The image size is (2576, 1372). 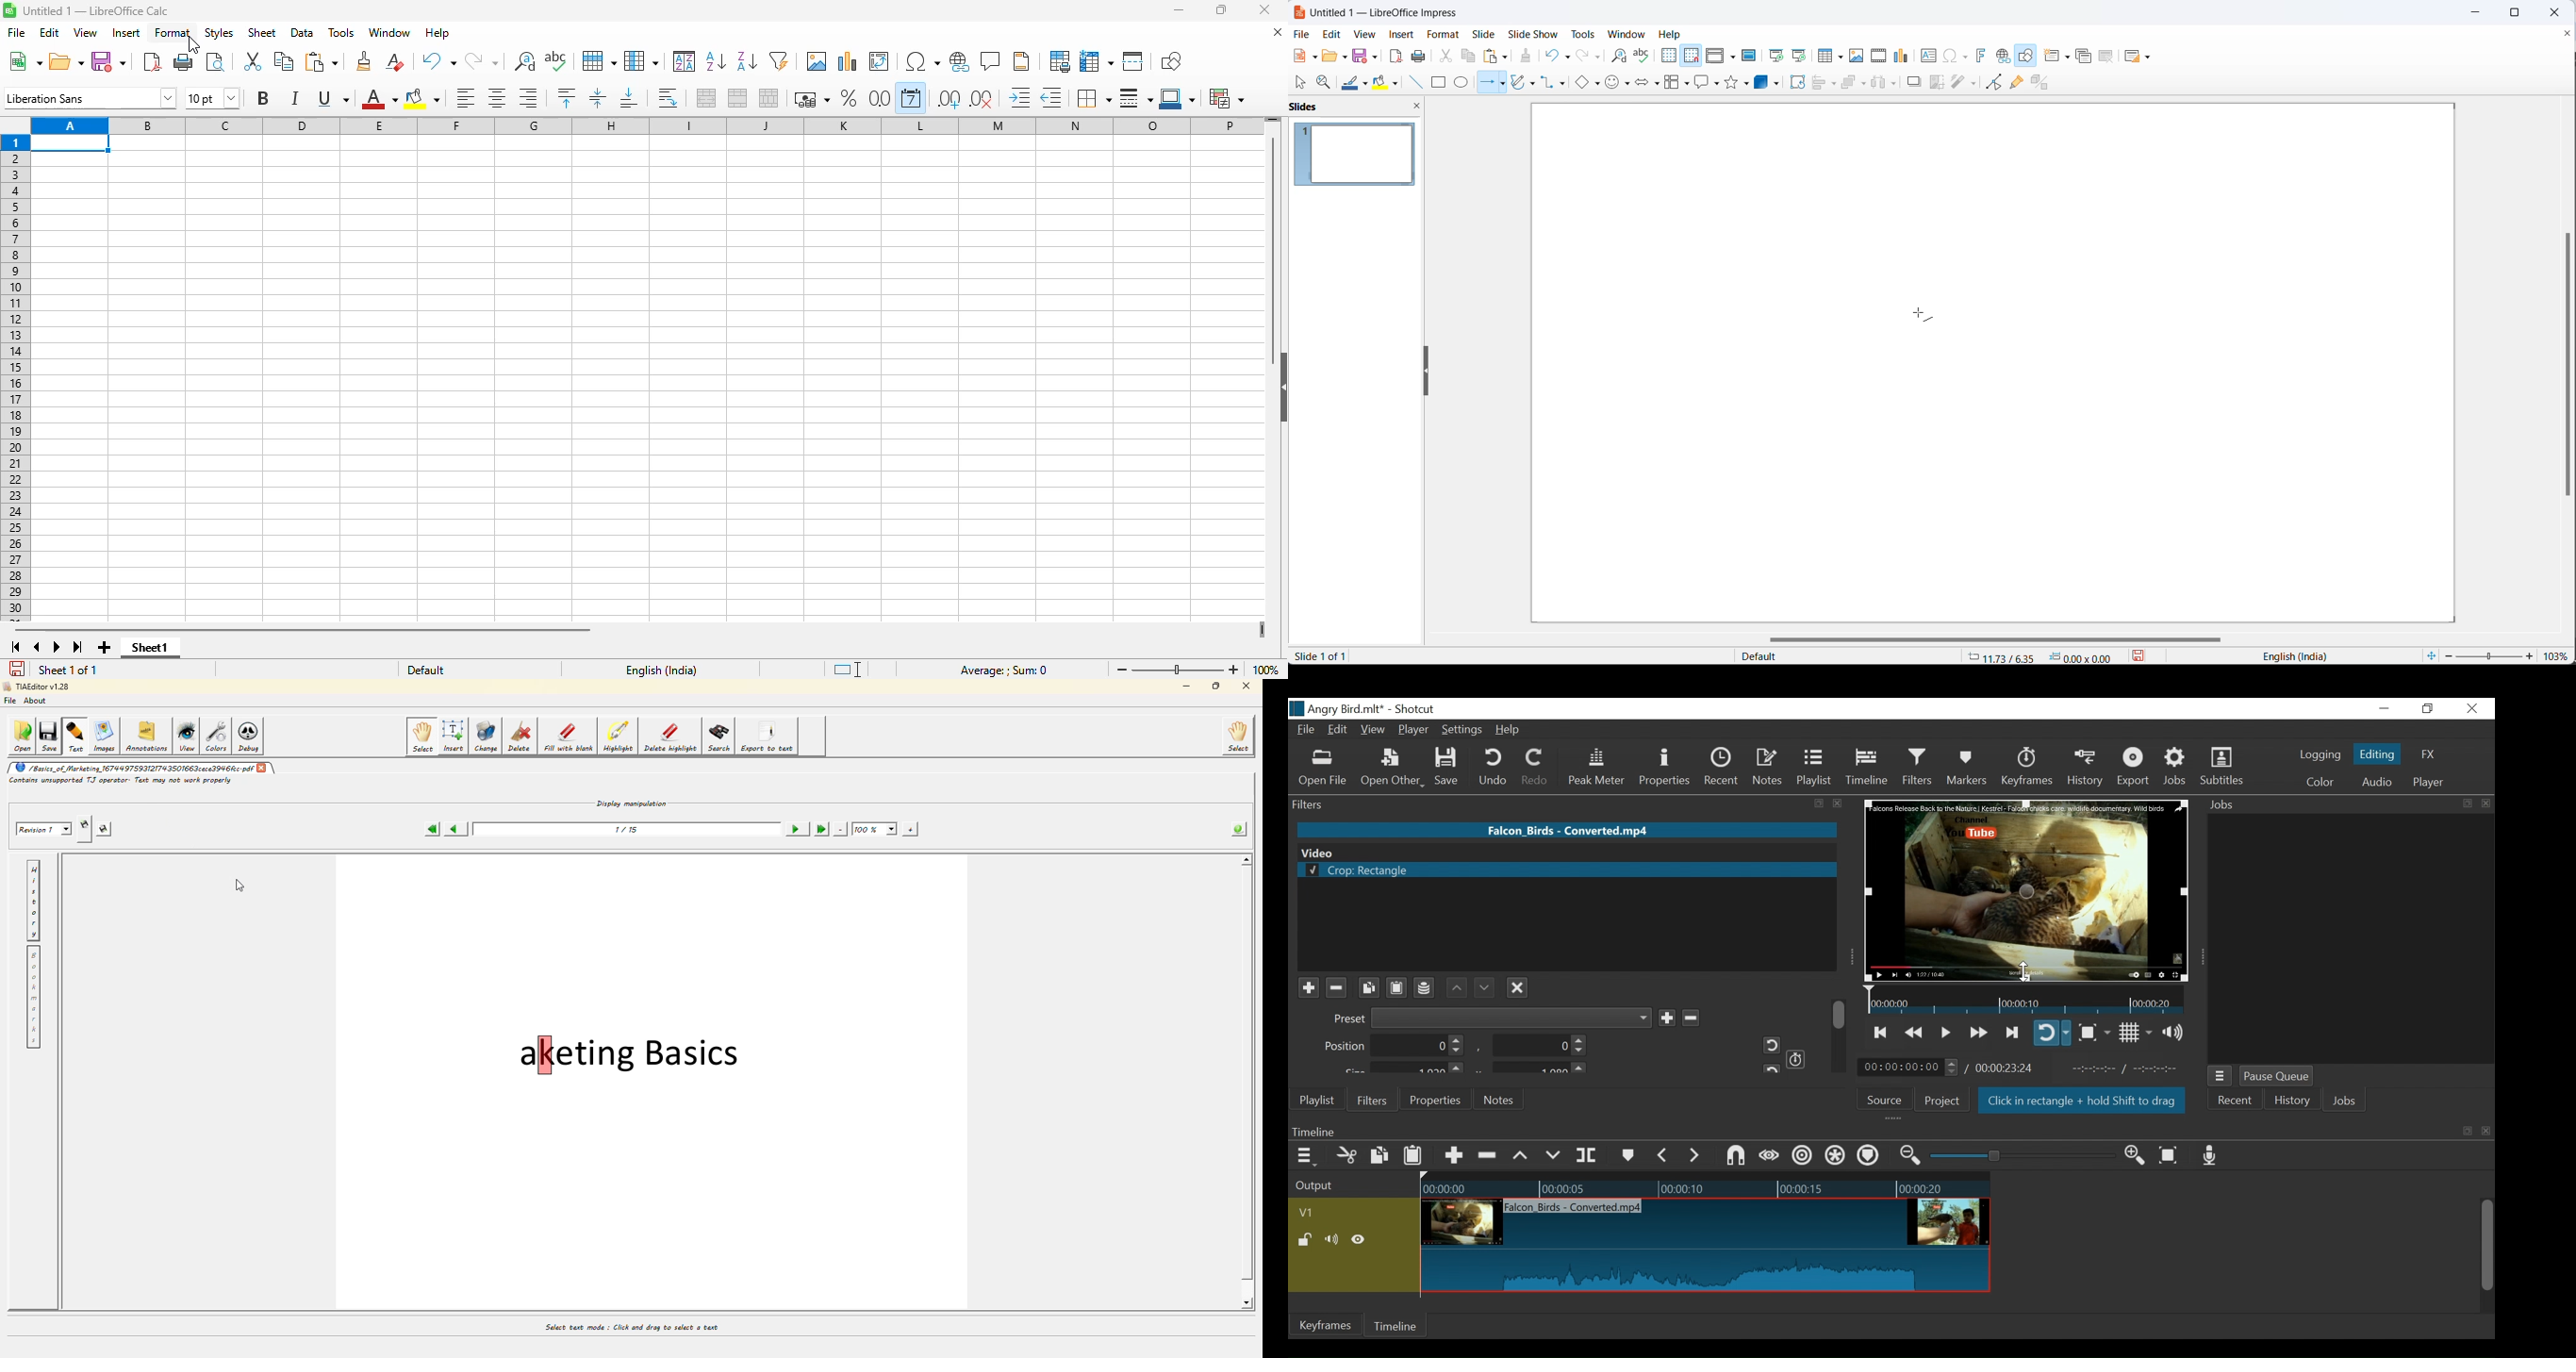 What do you see at coordinates (1280, 386) in the screenshot?
I see `show` at bounding box center [1280, 386].